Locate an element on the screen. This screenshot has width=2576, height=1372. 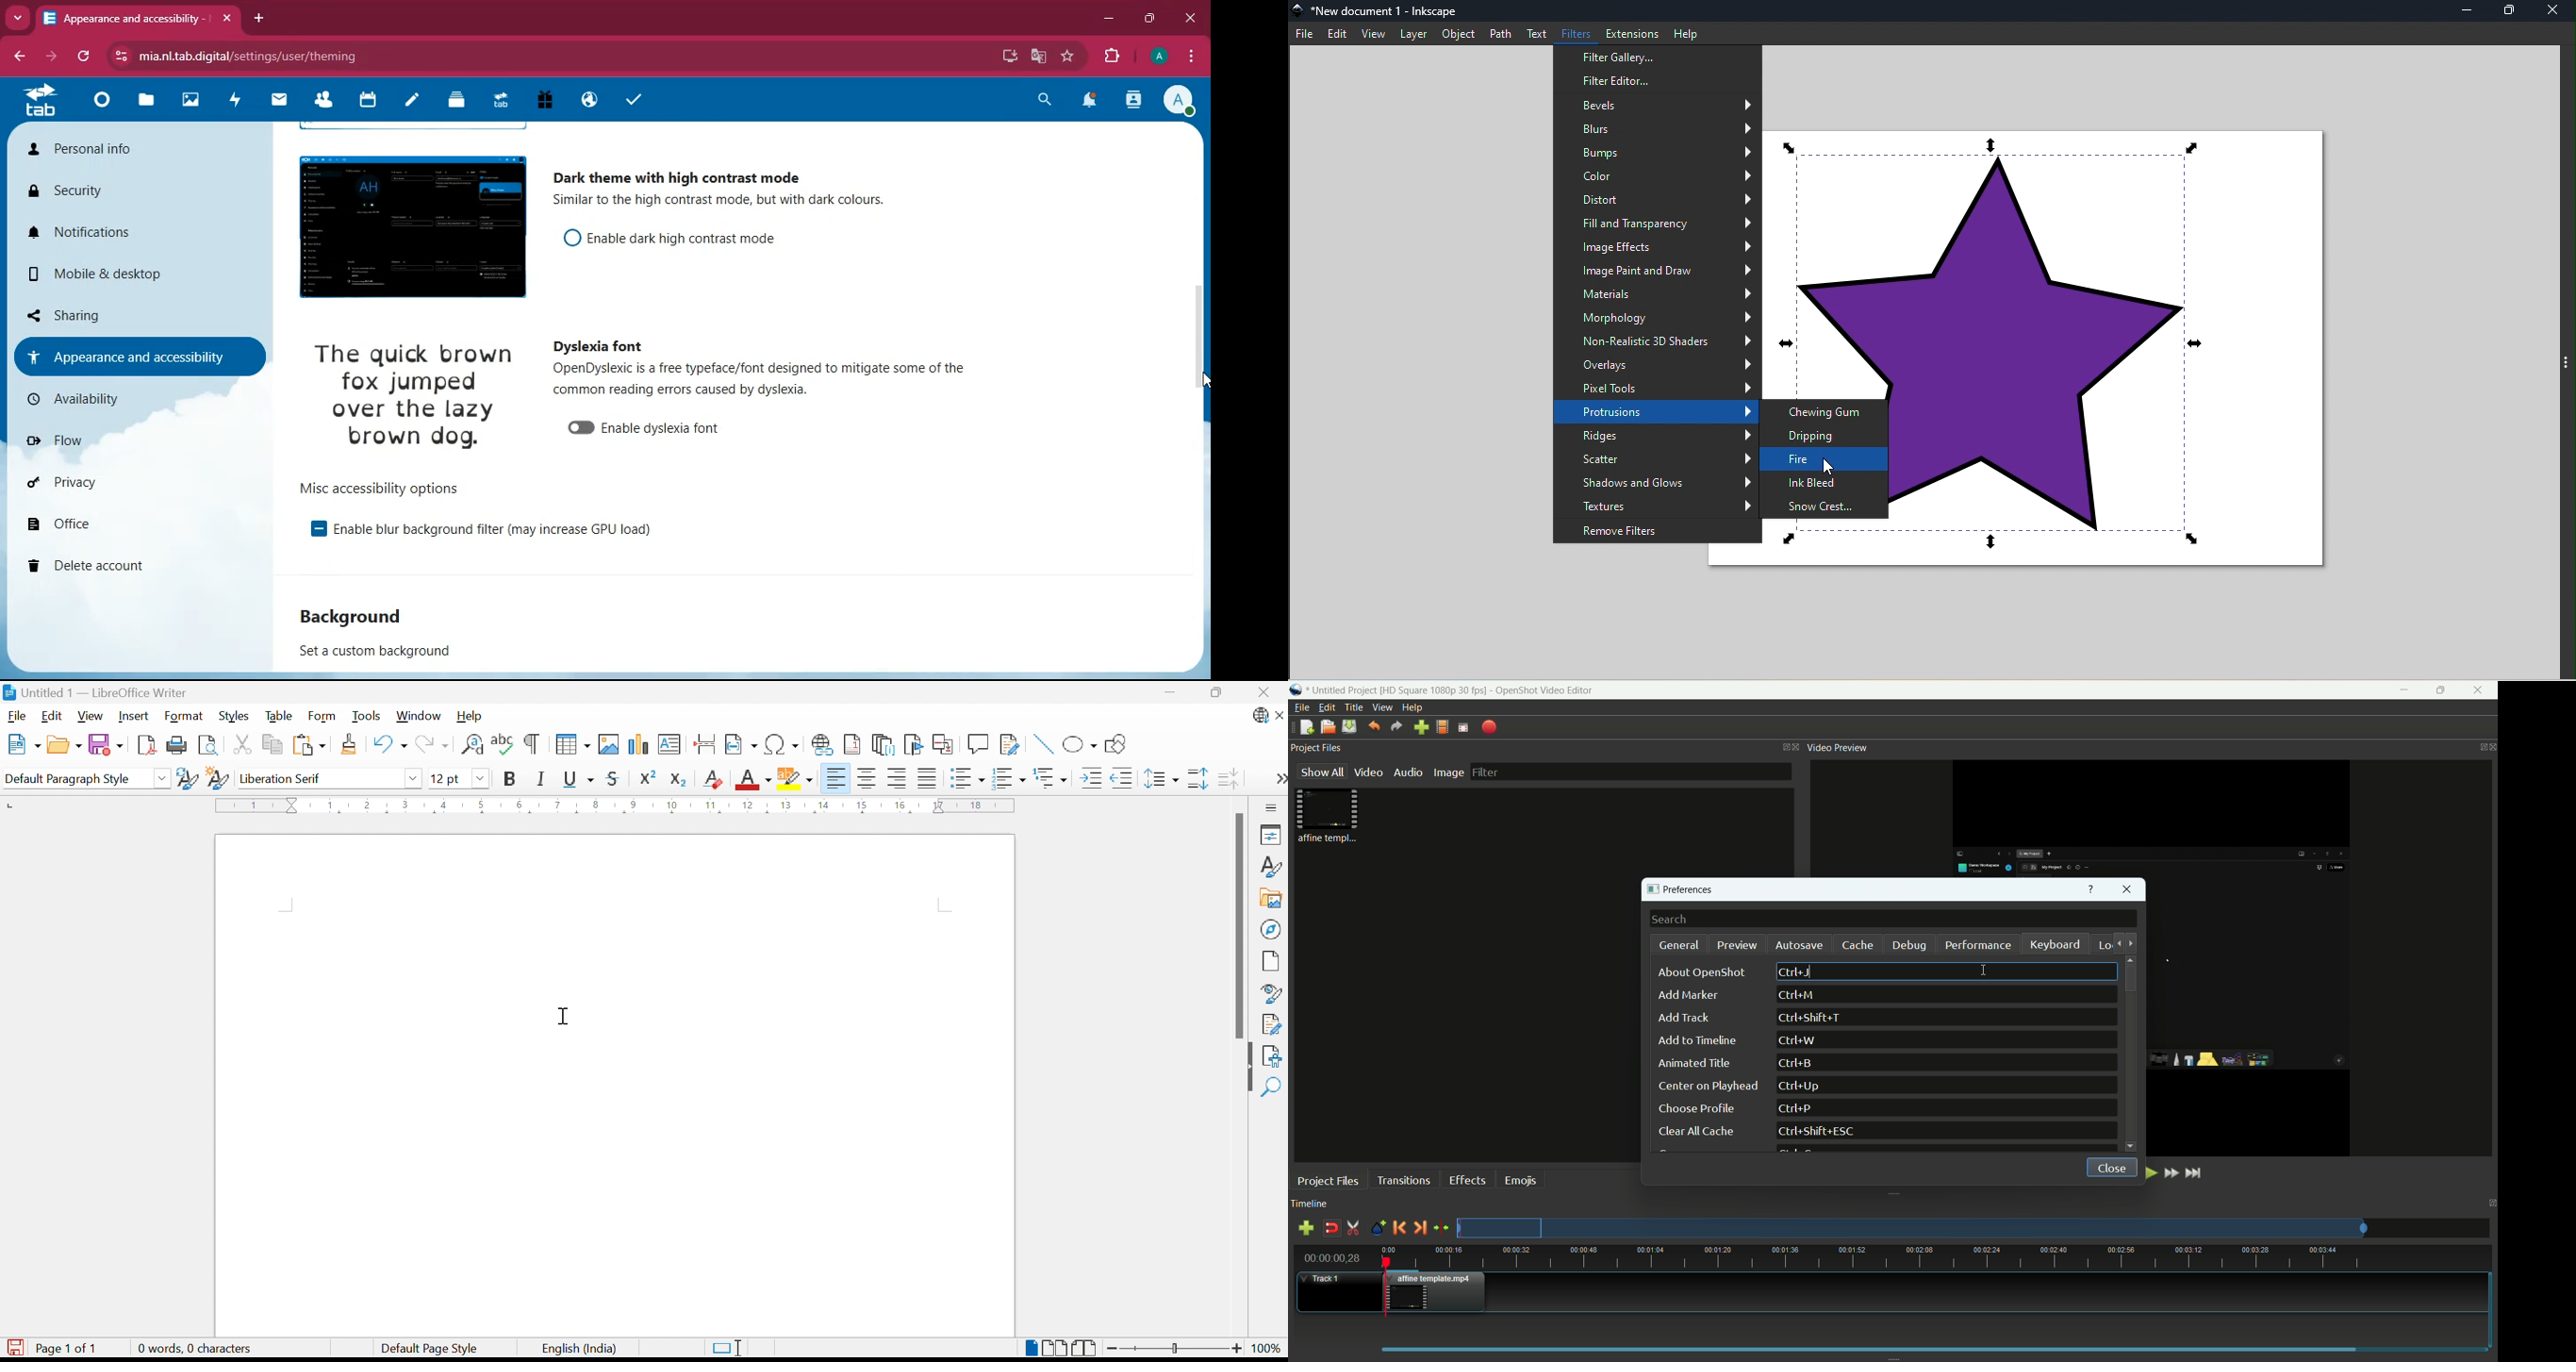
public is located at coordinates (586, 99).